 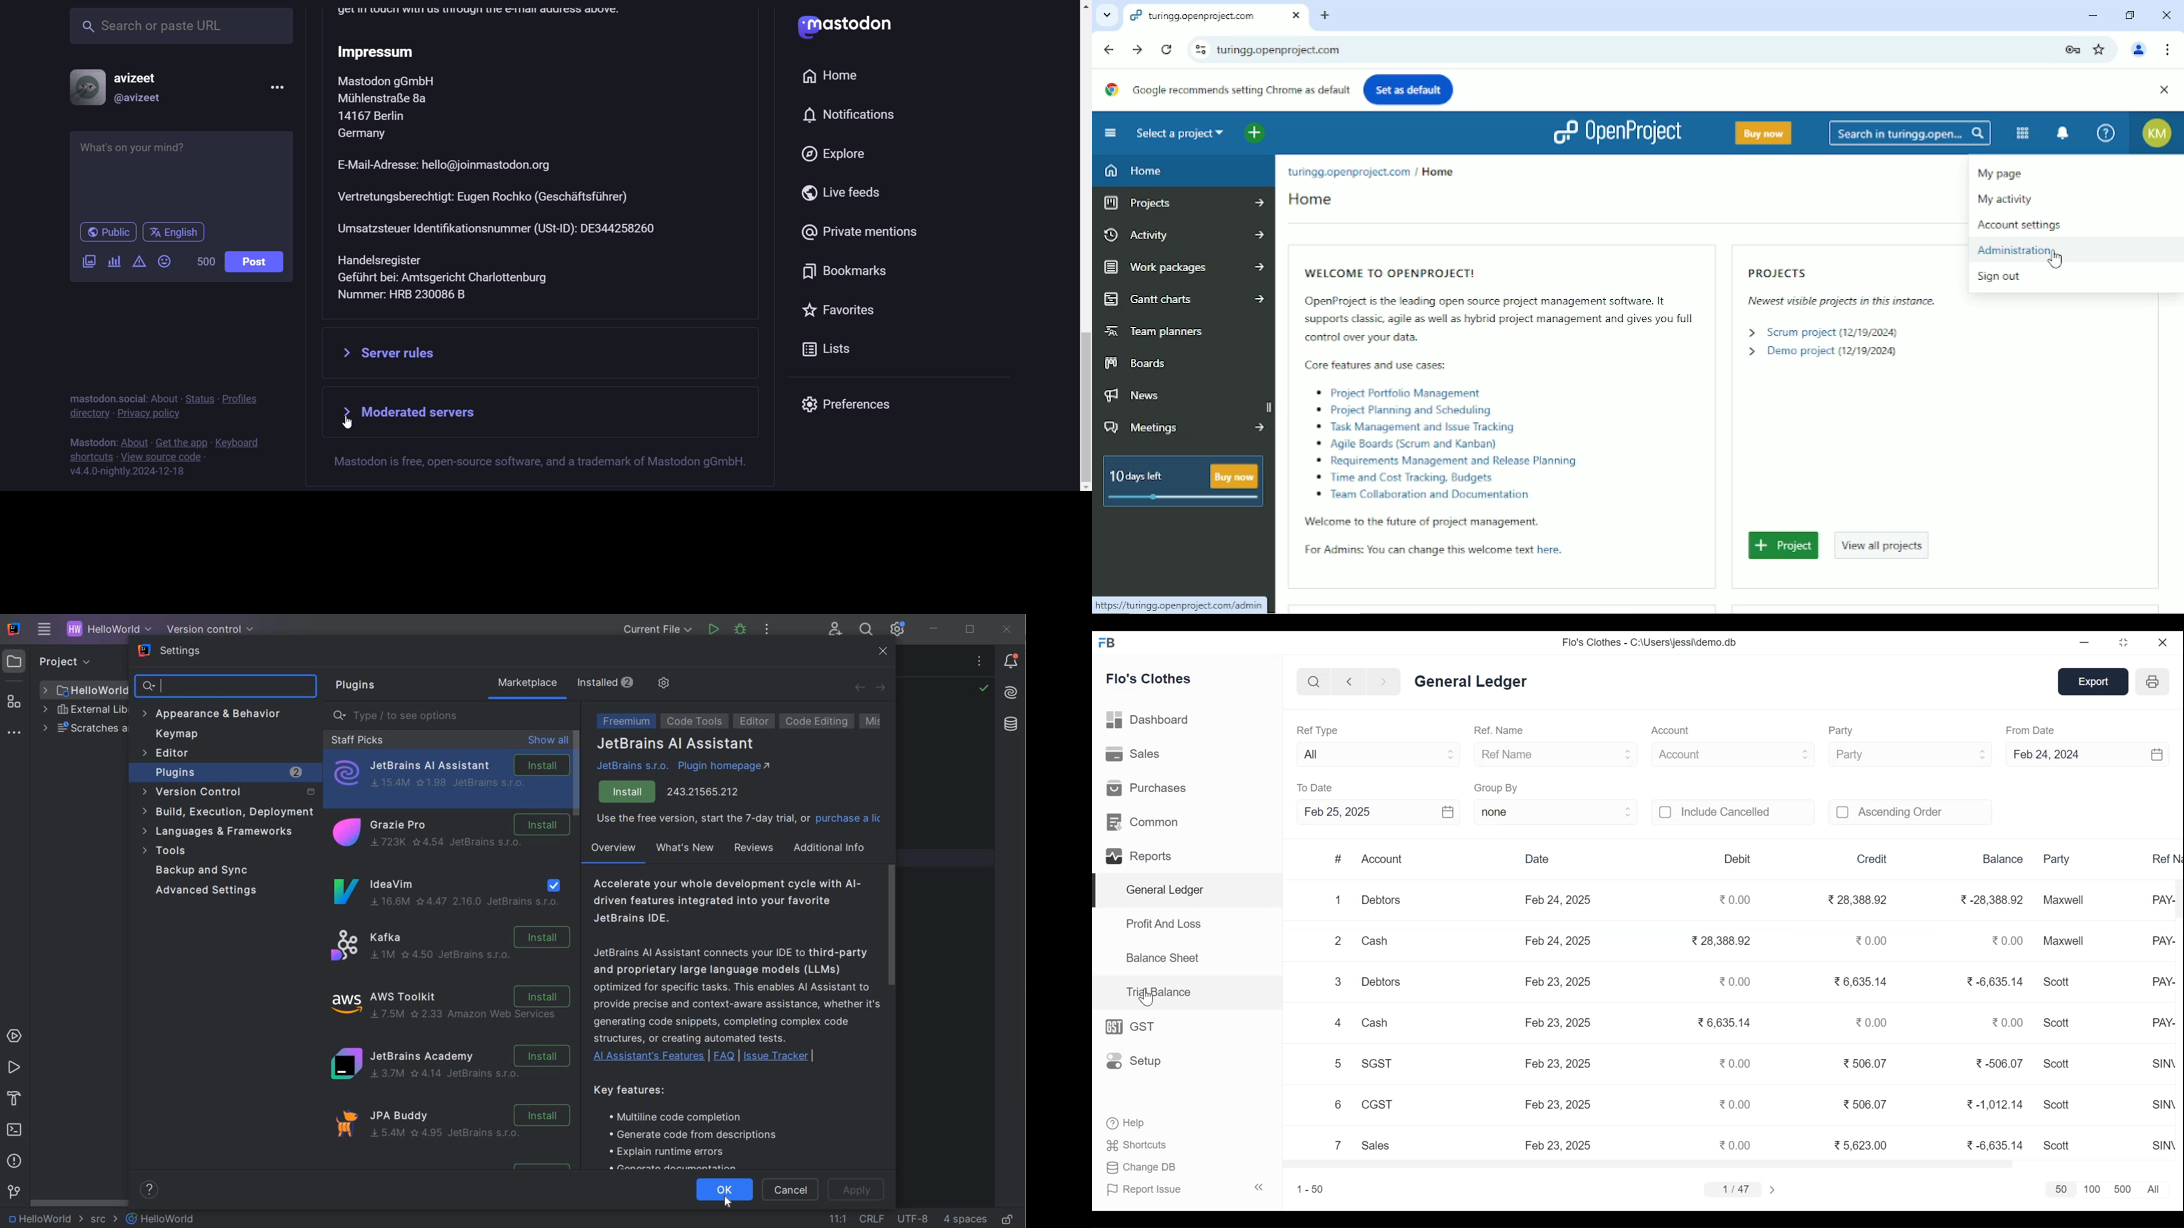 What do you see at coordinates (839, 274) in the screenshot?
I see `bookmarks` at bounding box center [839, 274].